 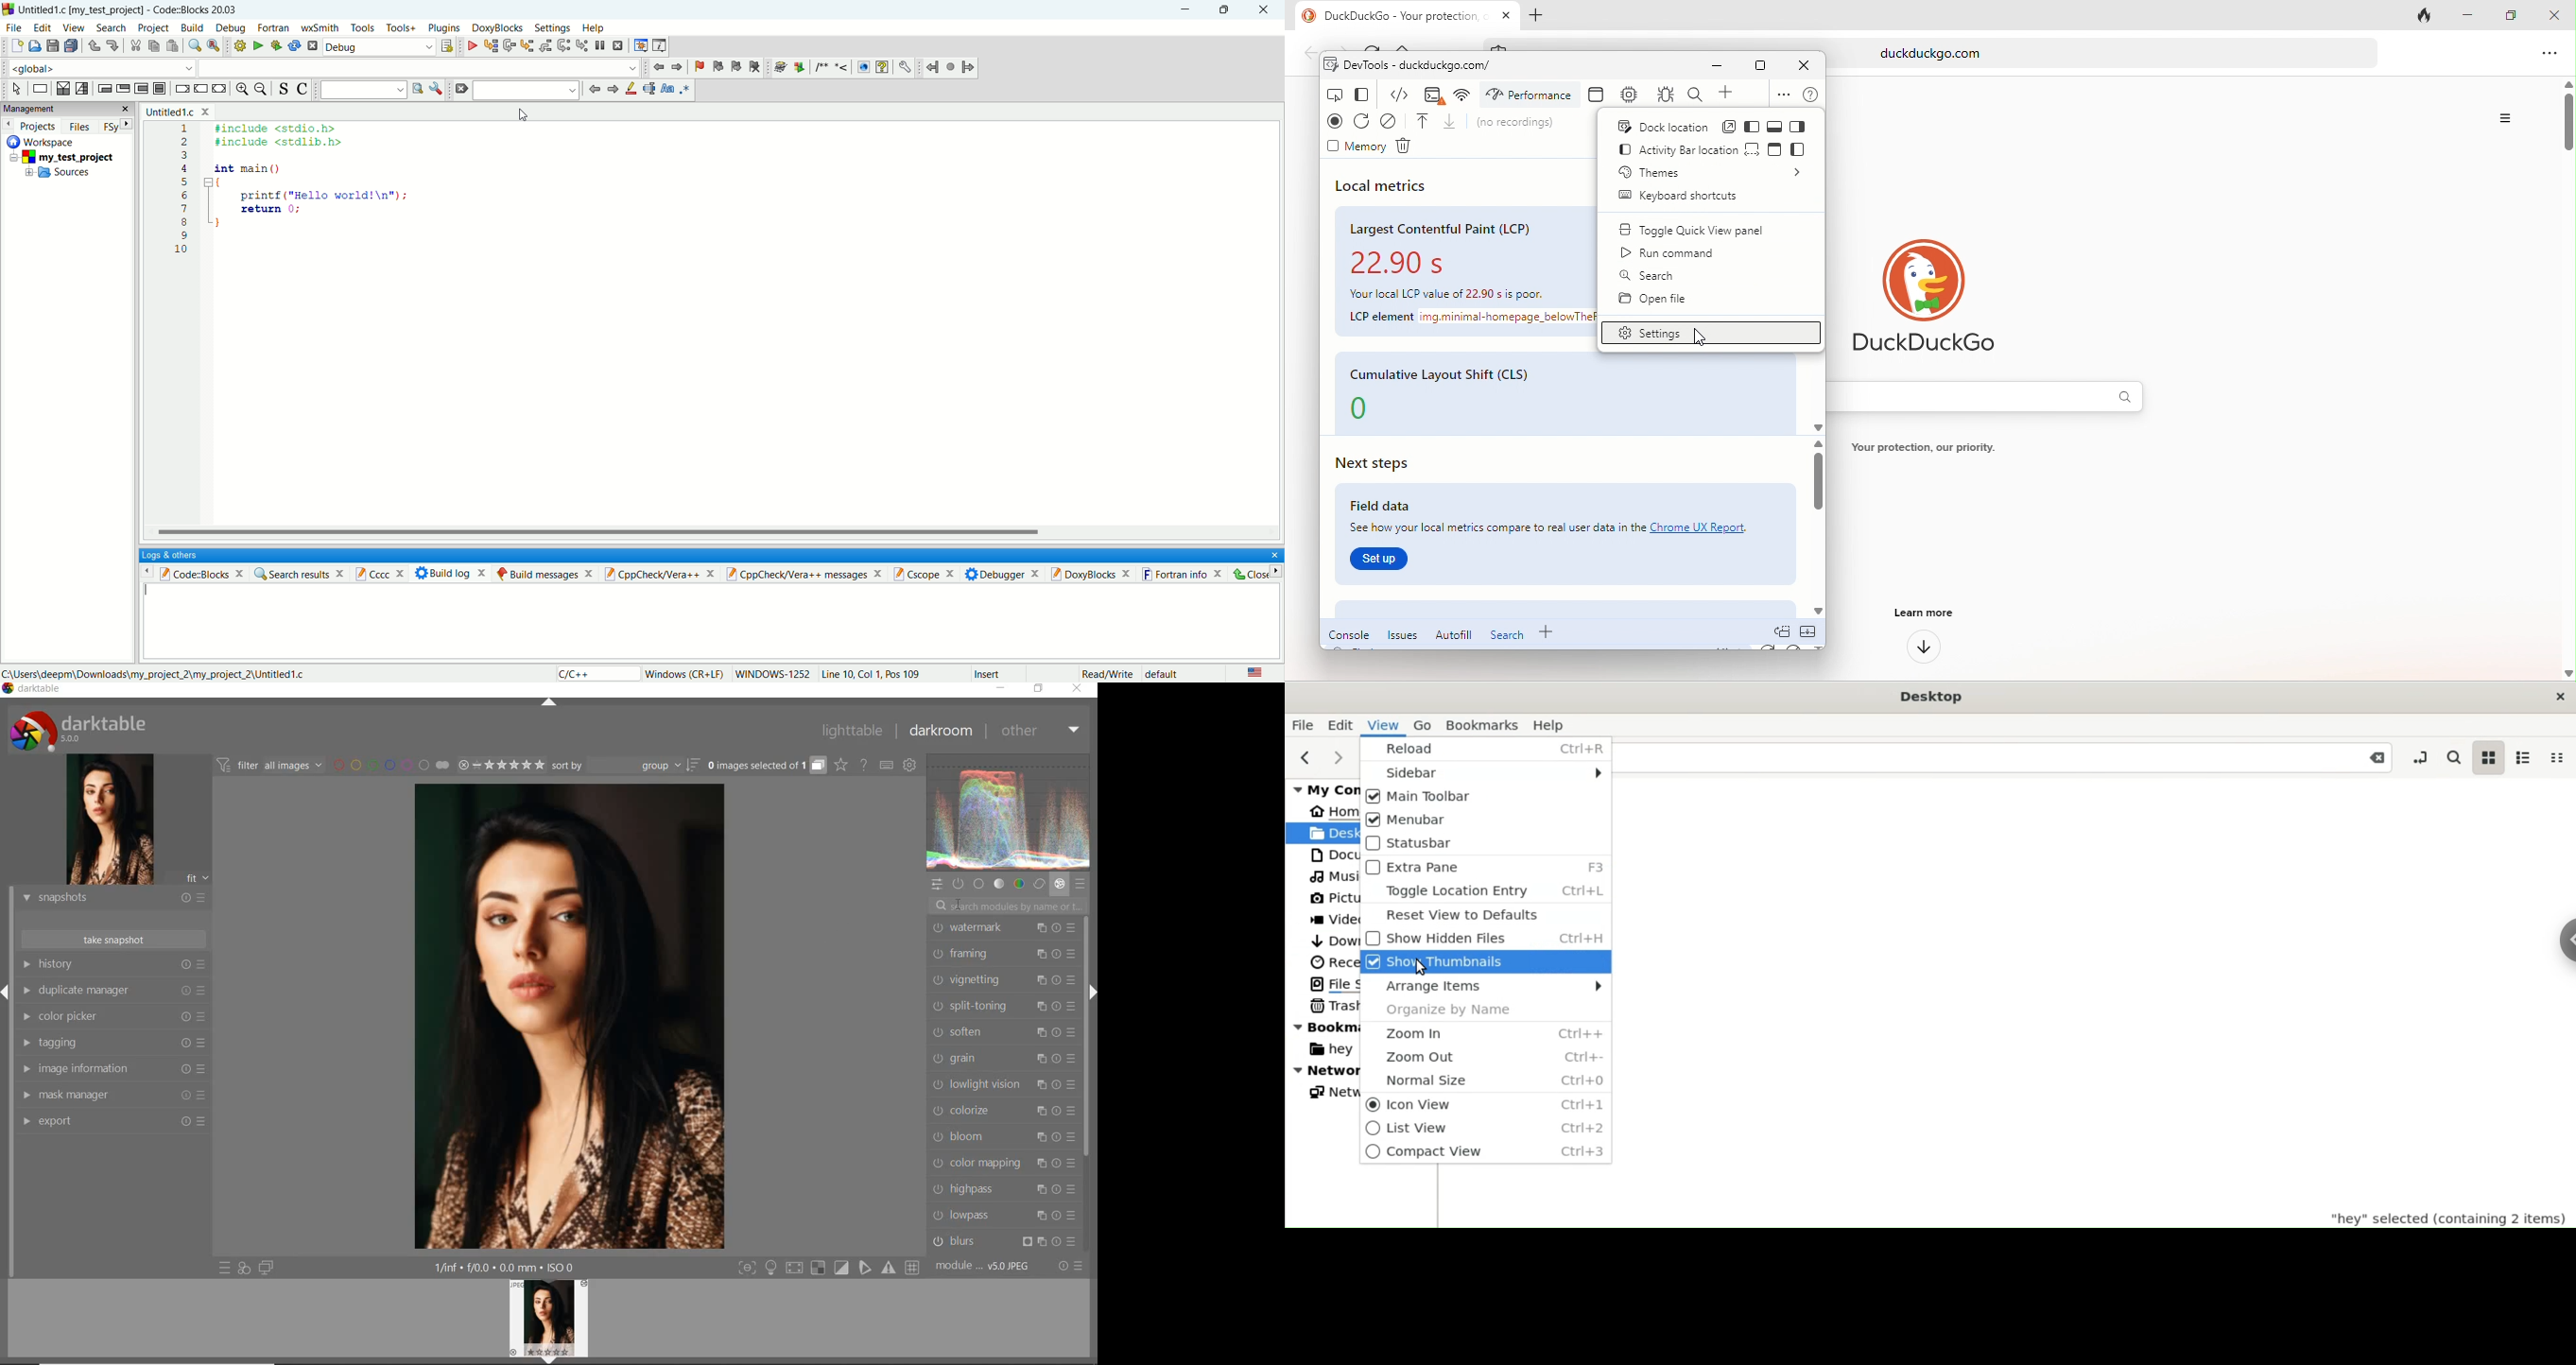 I want to click on minimize, so click(x=1188, y=10).